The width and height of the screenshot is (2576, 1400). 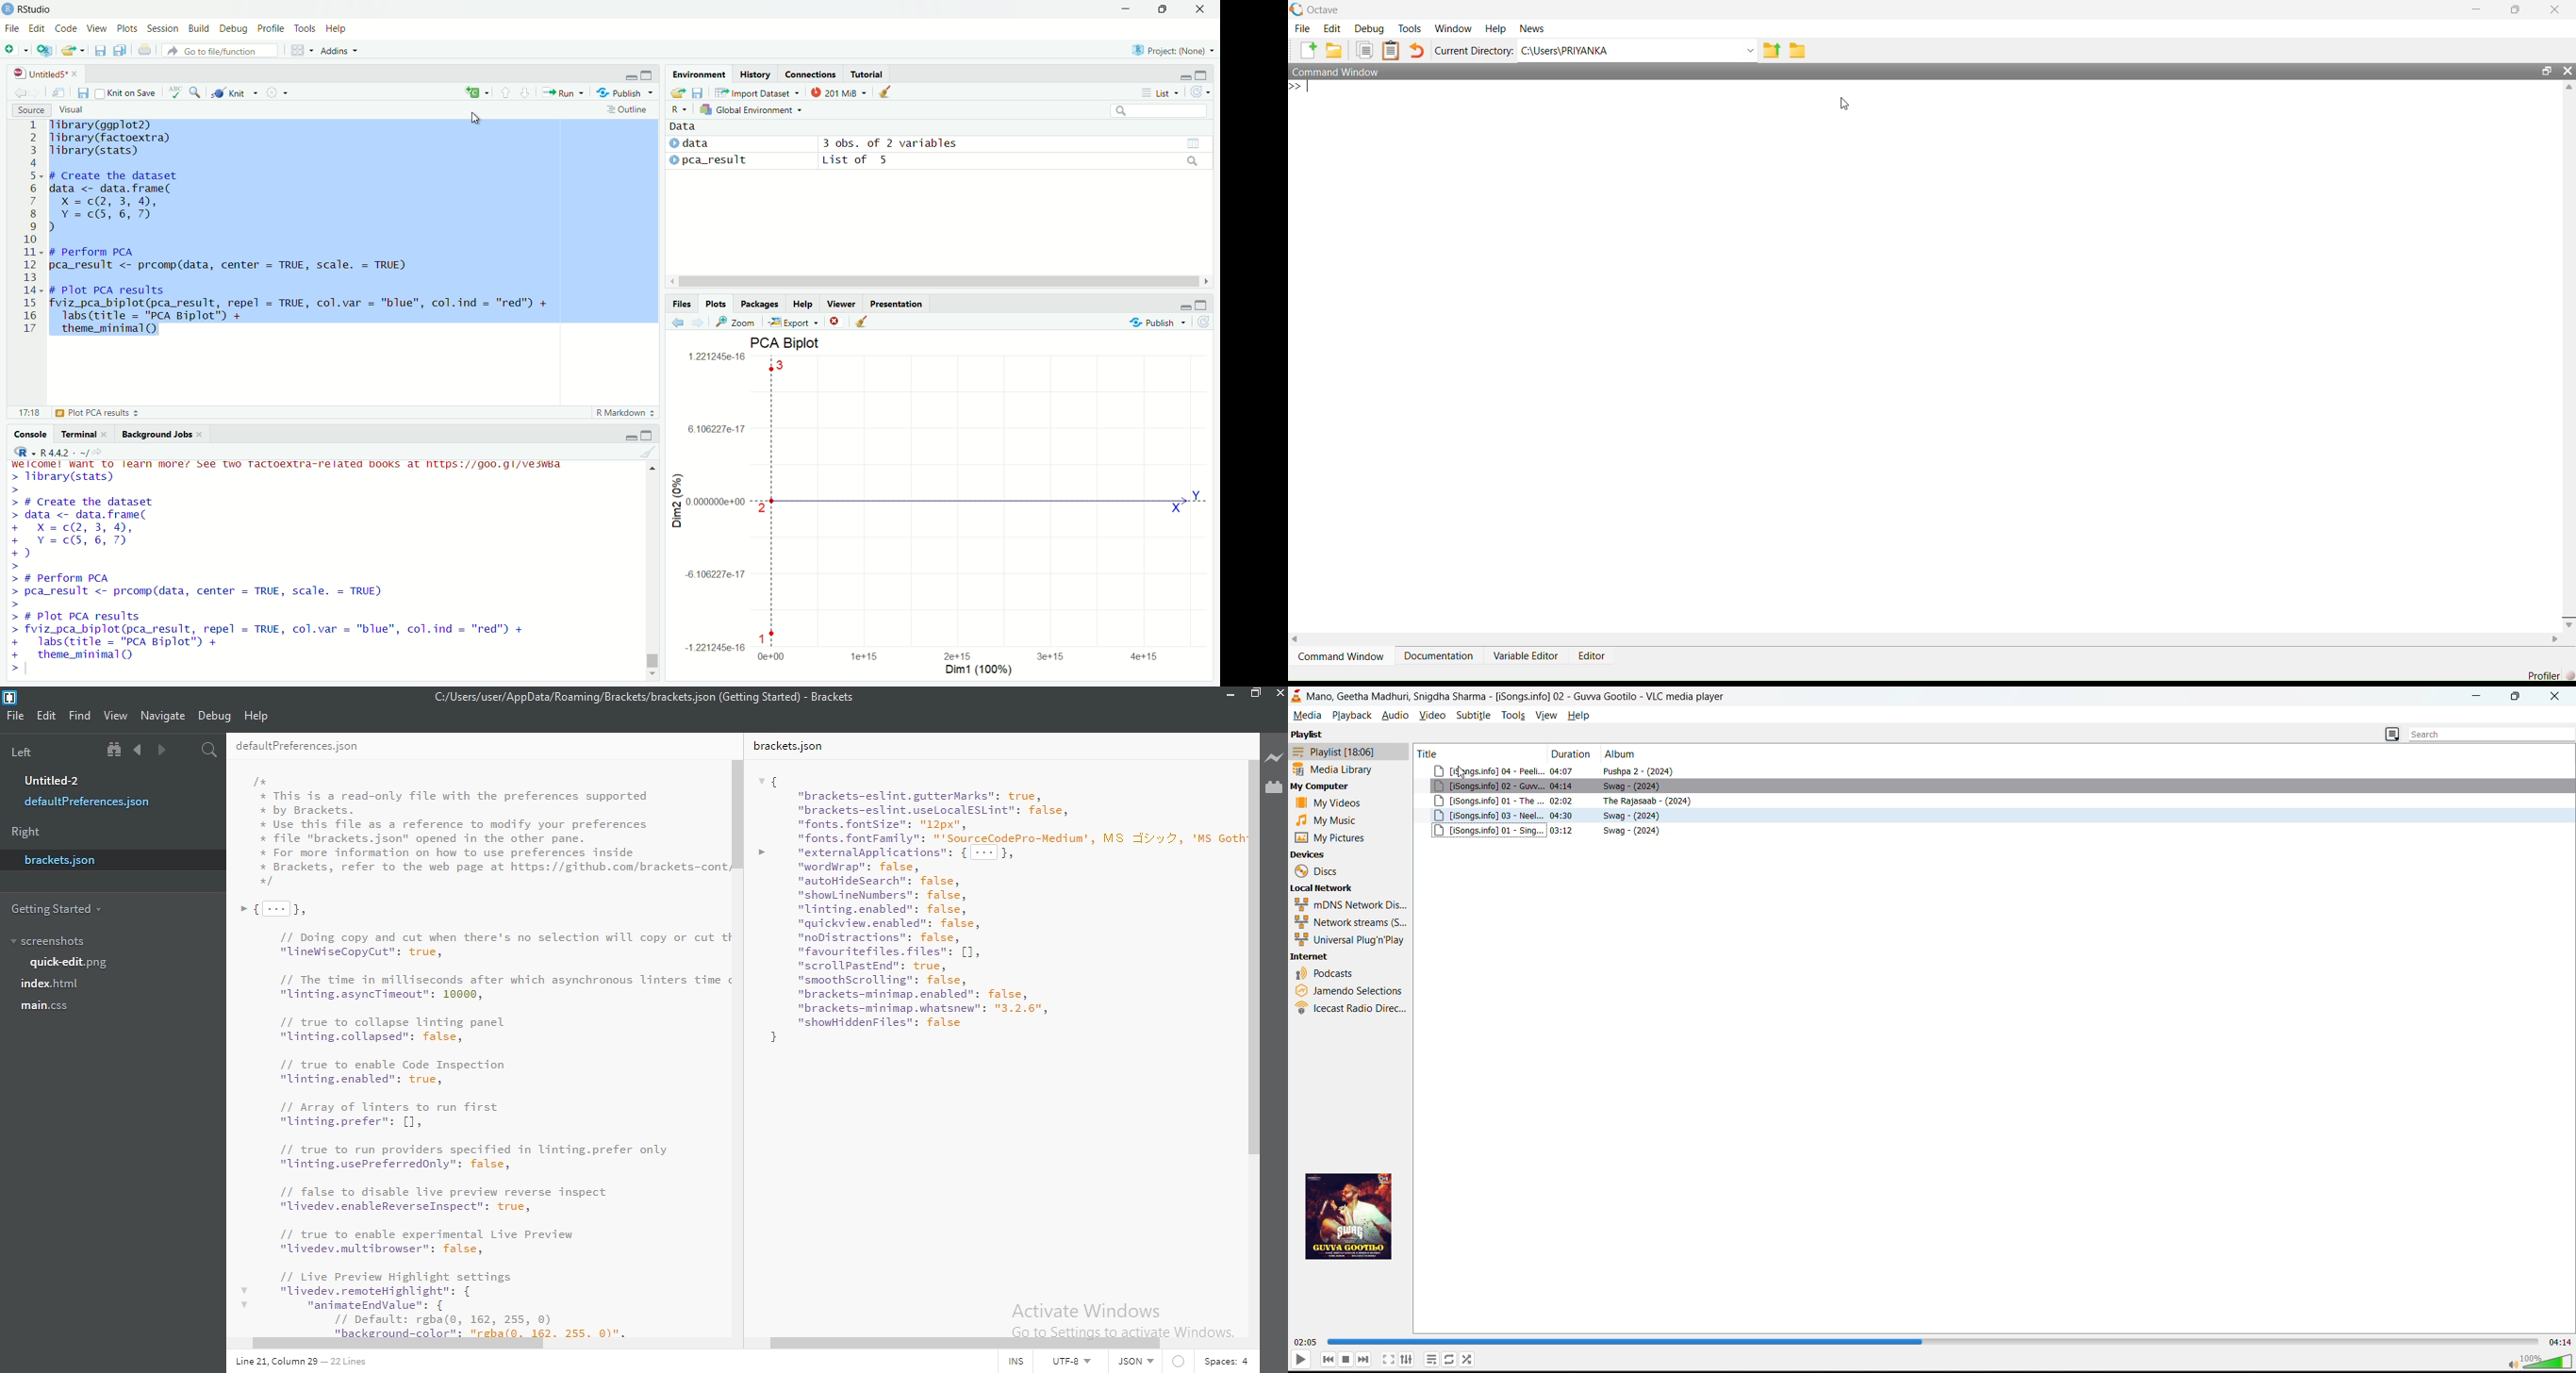 I want to click on Close, so click(x=1200, y=9).